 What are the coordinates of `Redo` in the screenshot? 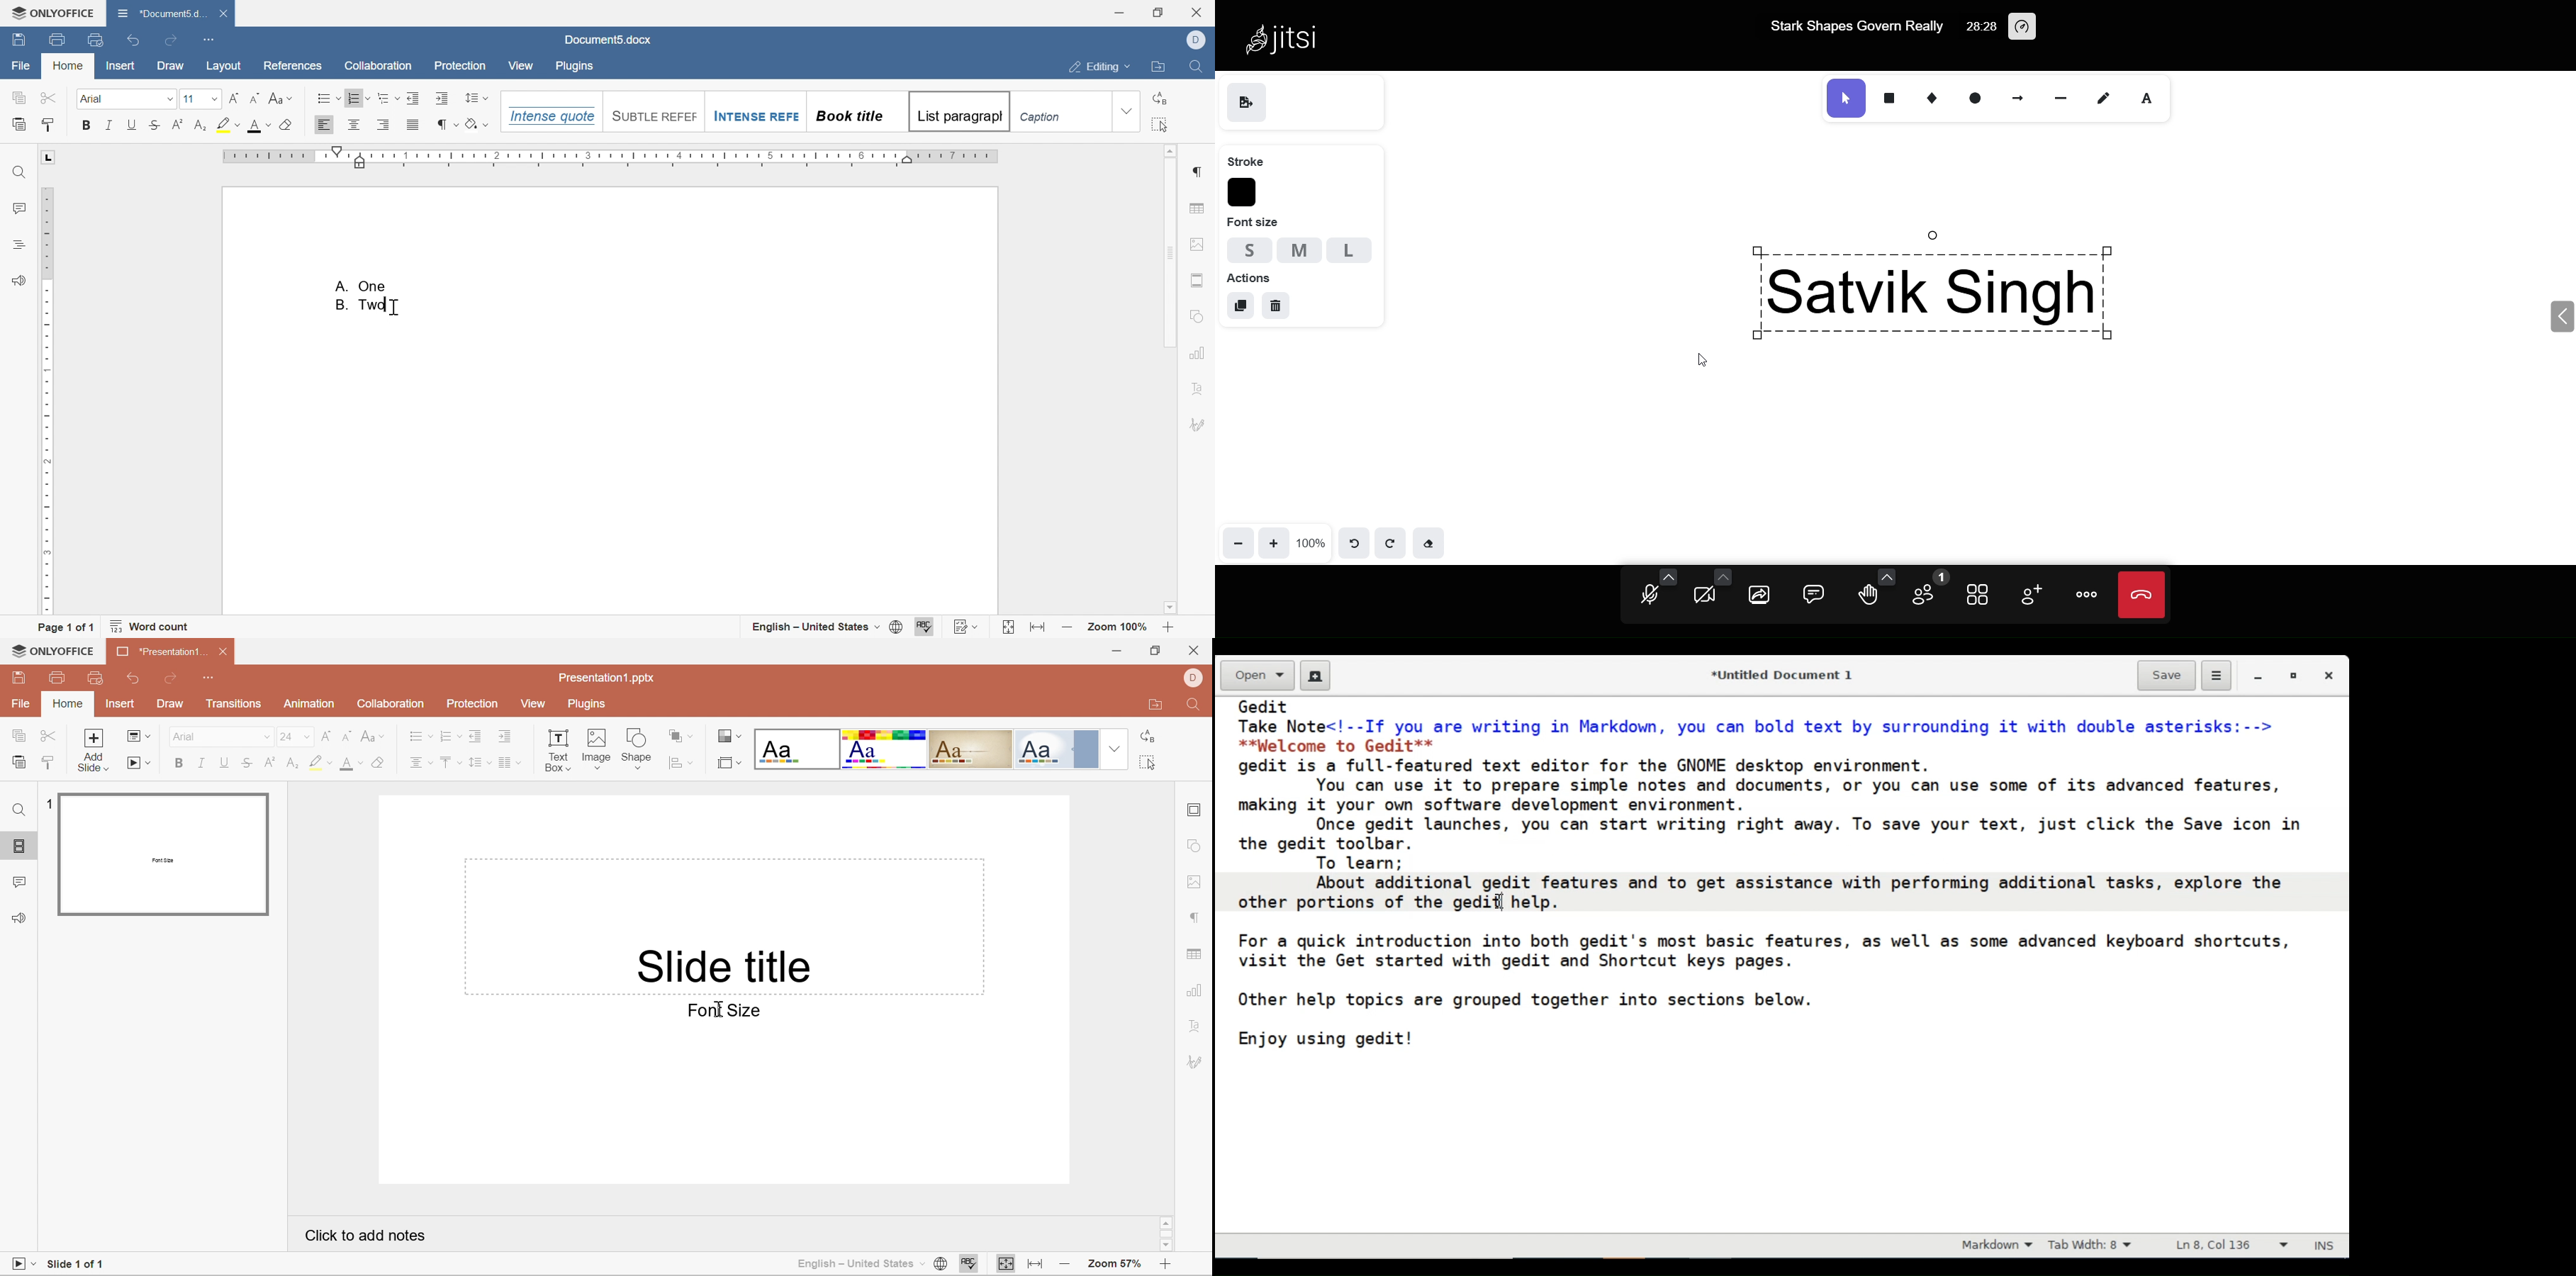 It's located at (174, 678).